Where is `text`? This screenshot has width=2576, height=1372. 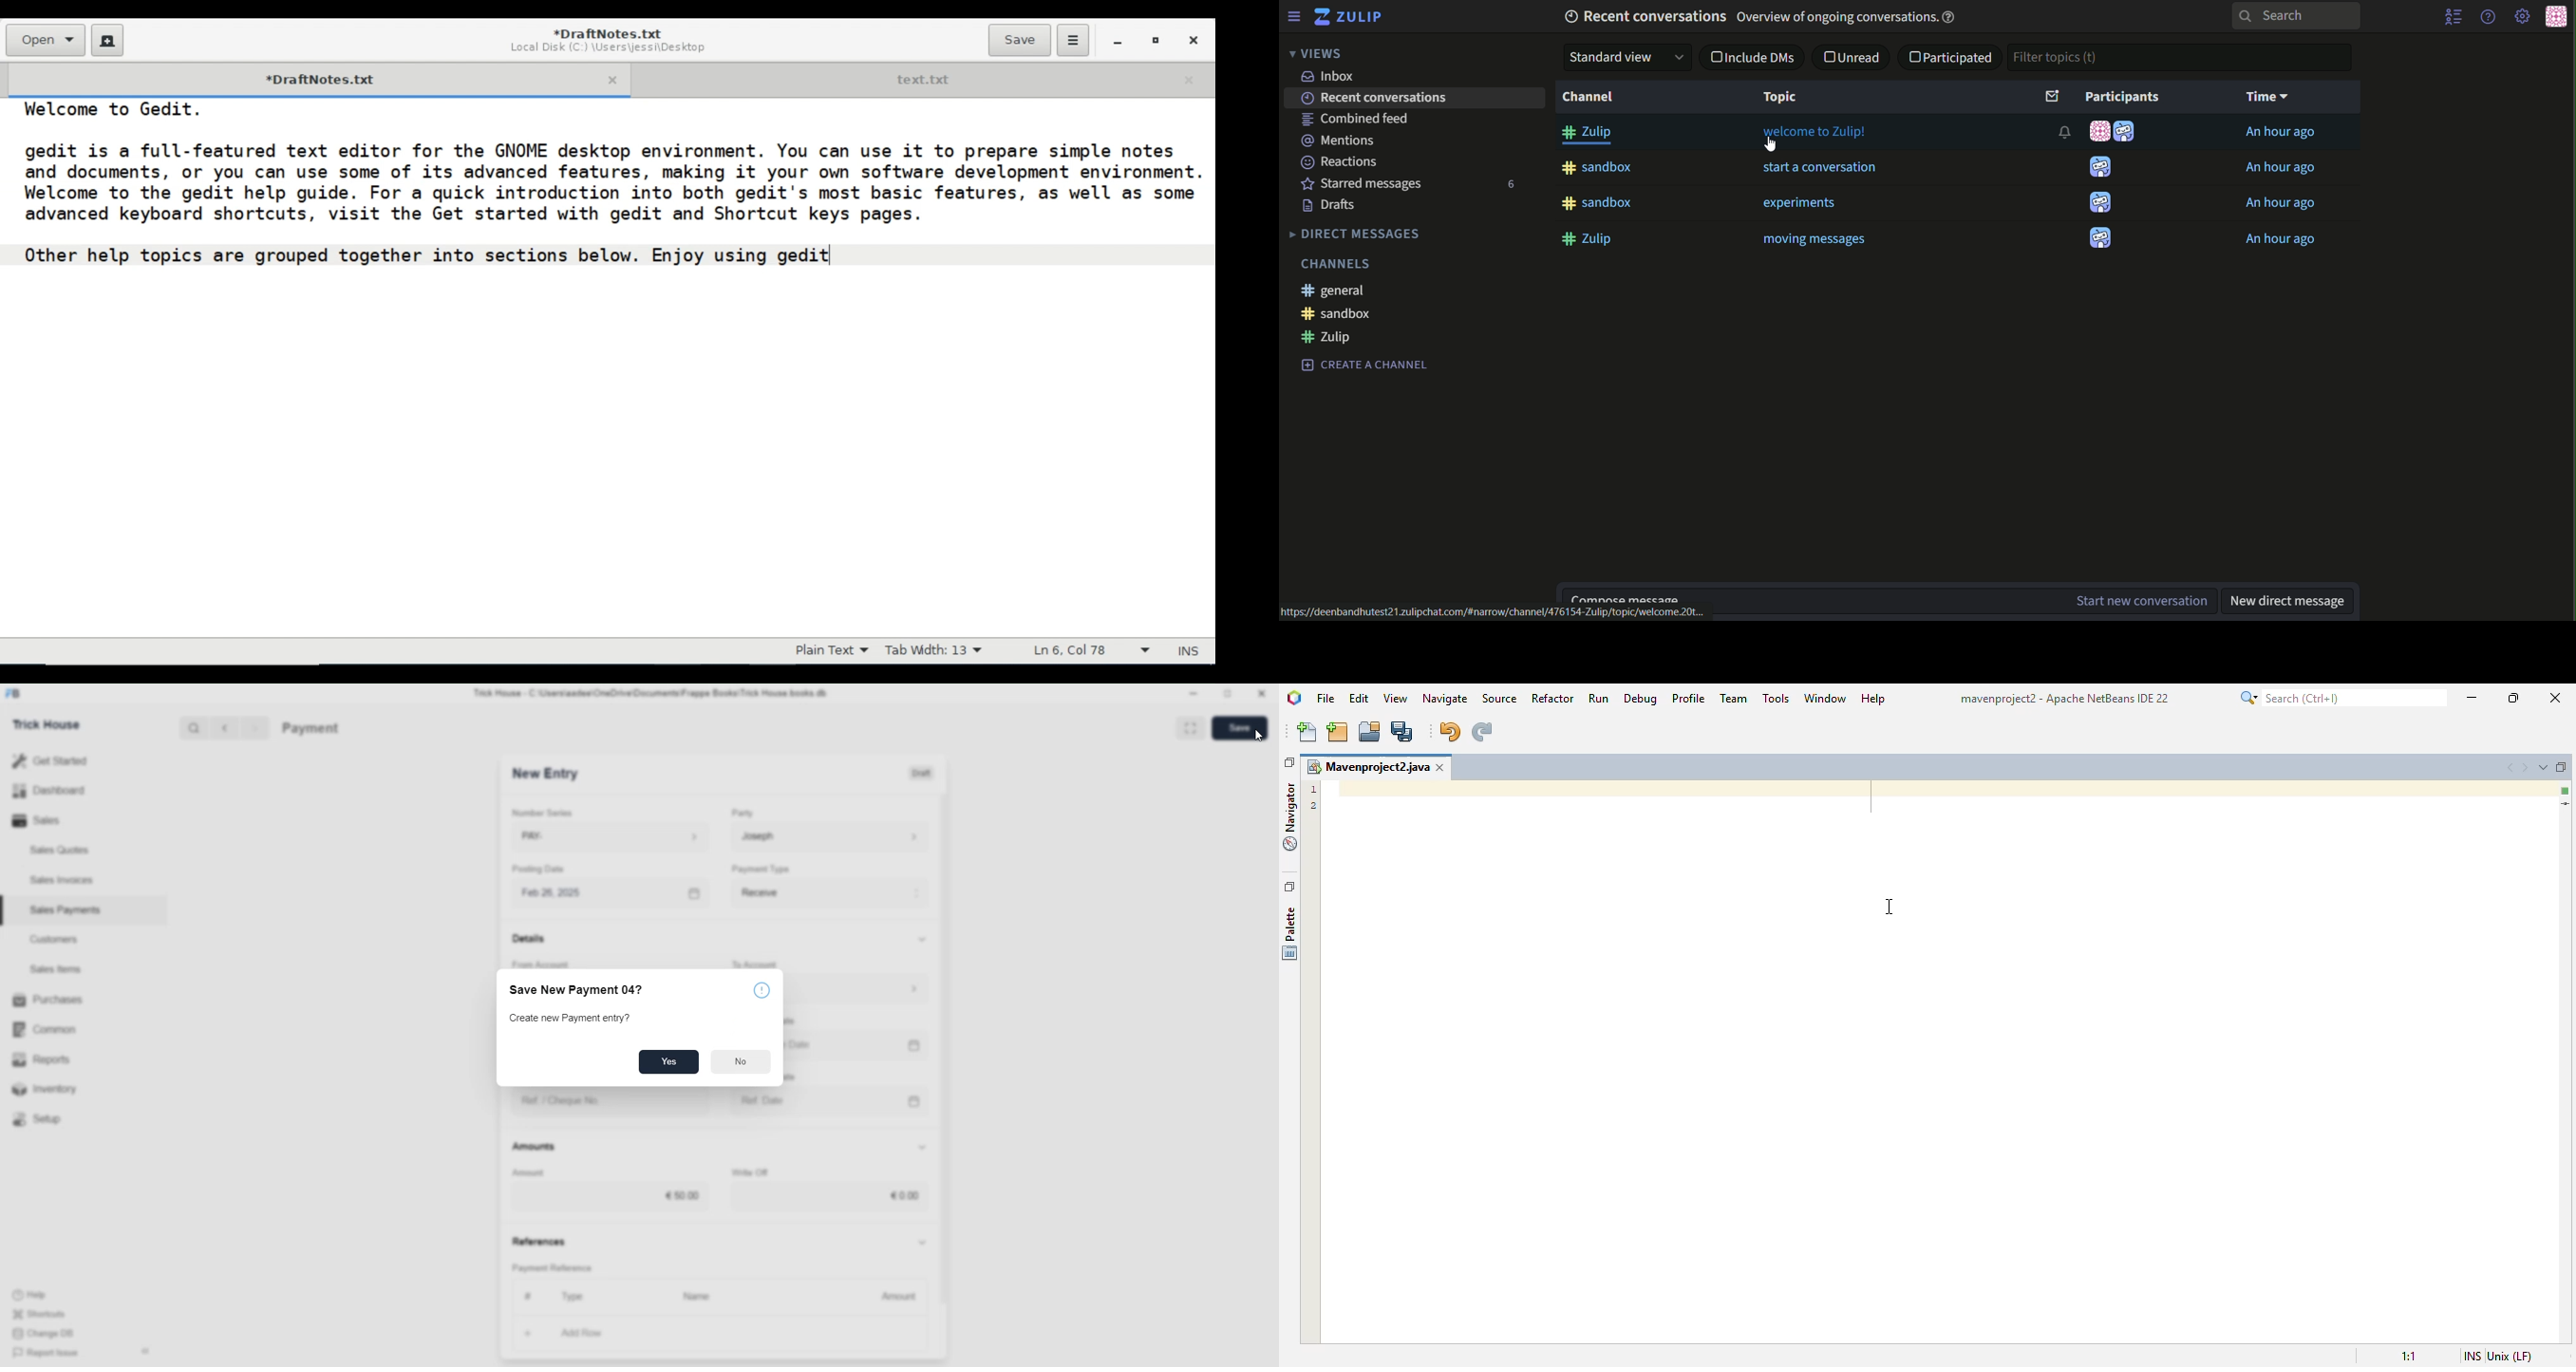 text is located at coordinates (1496, 613).